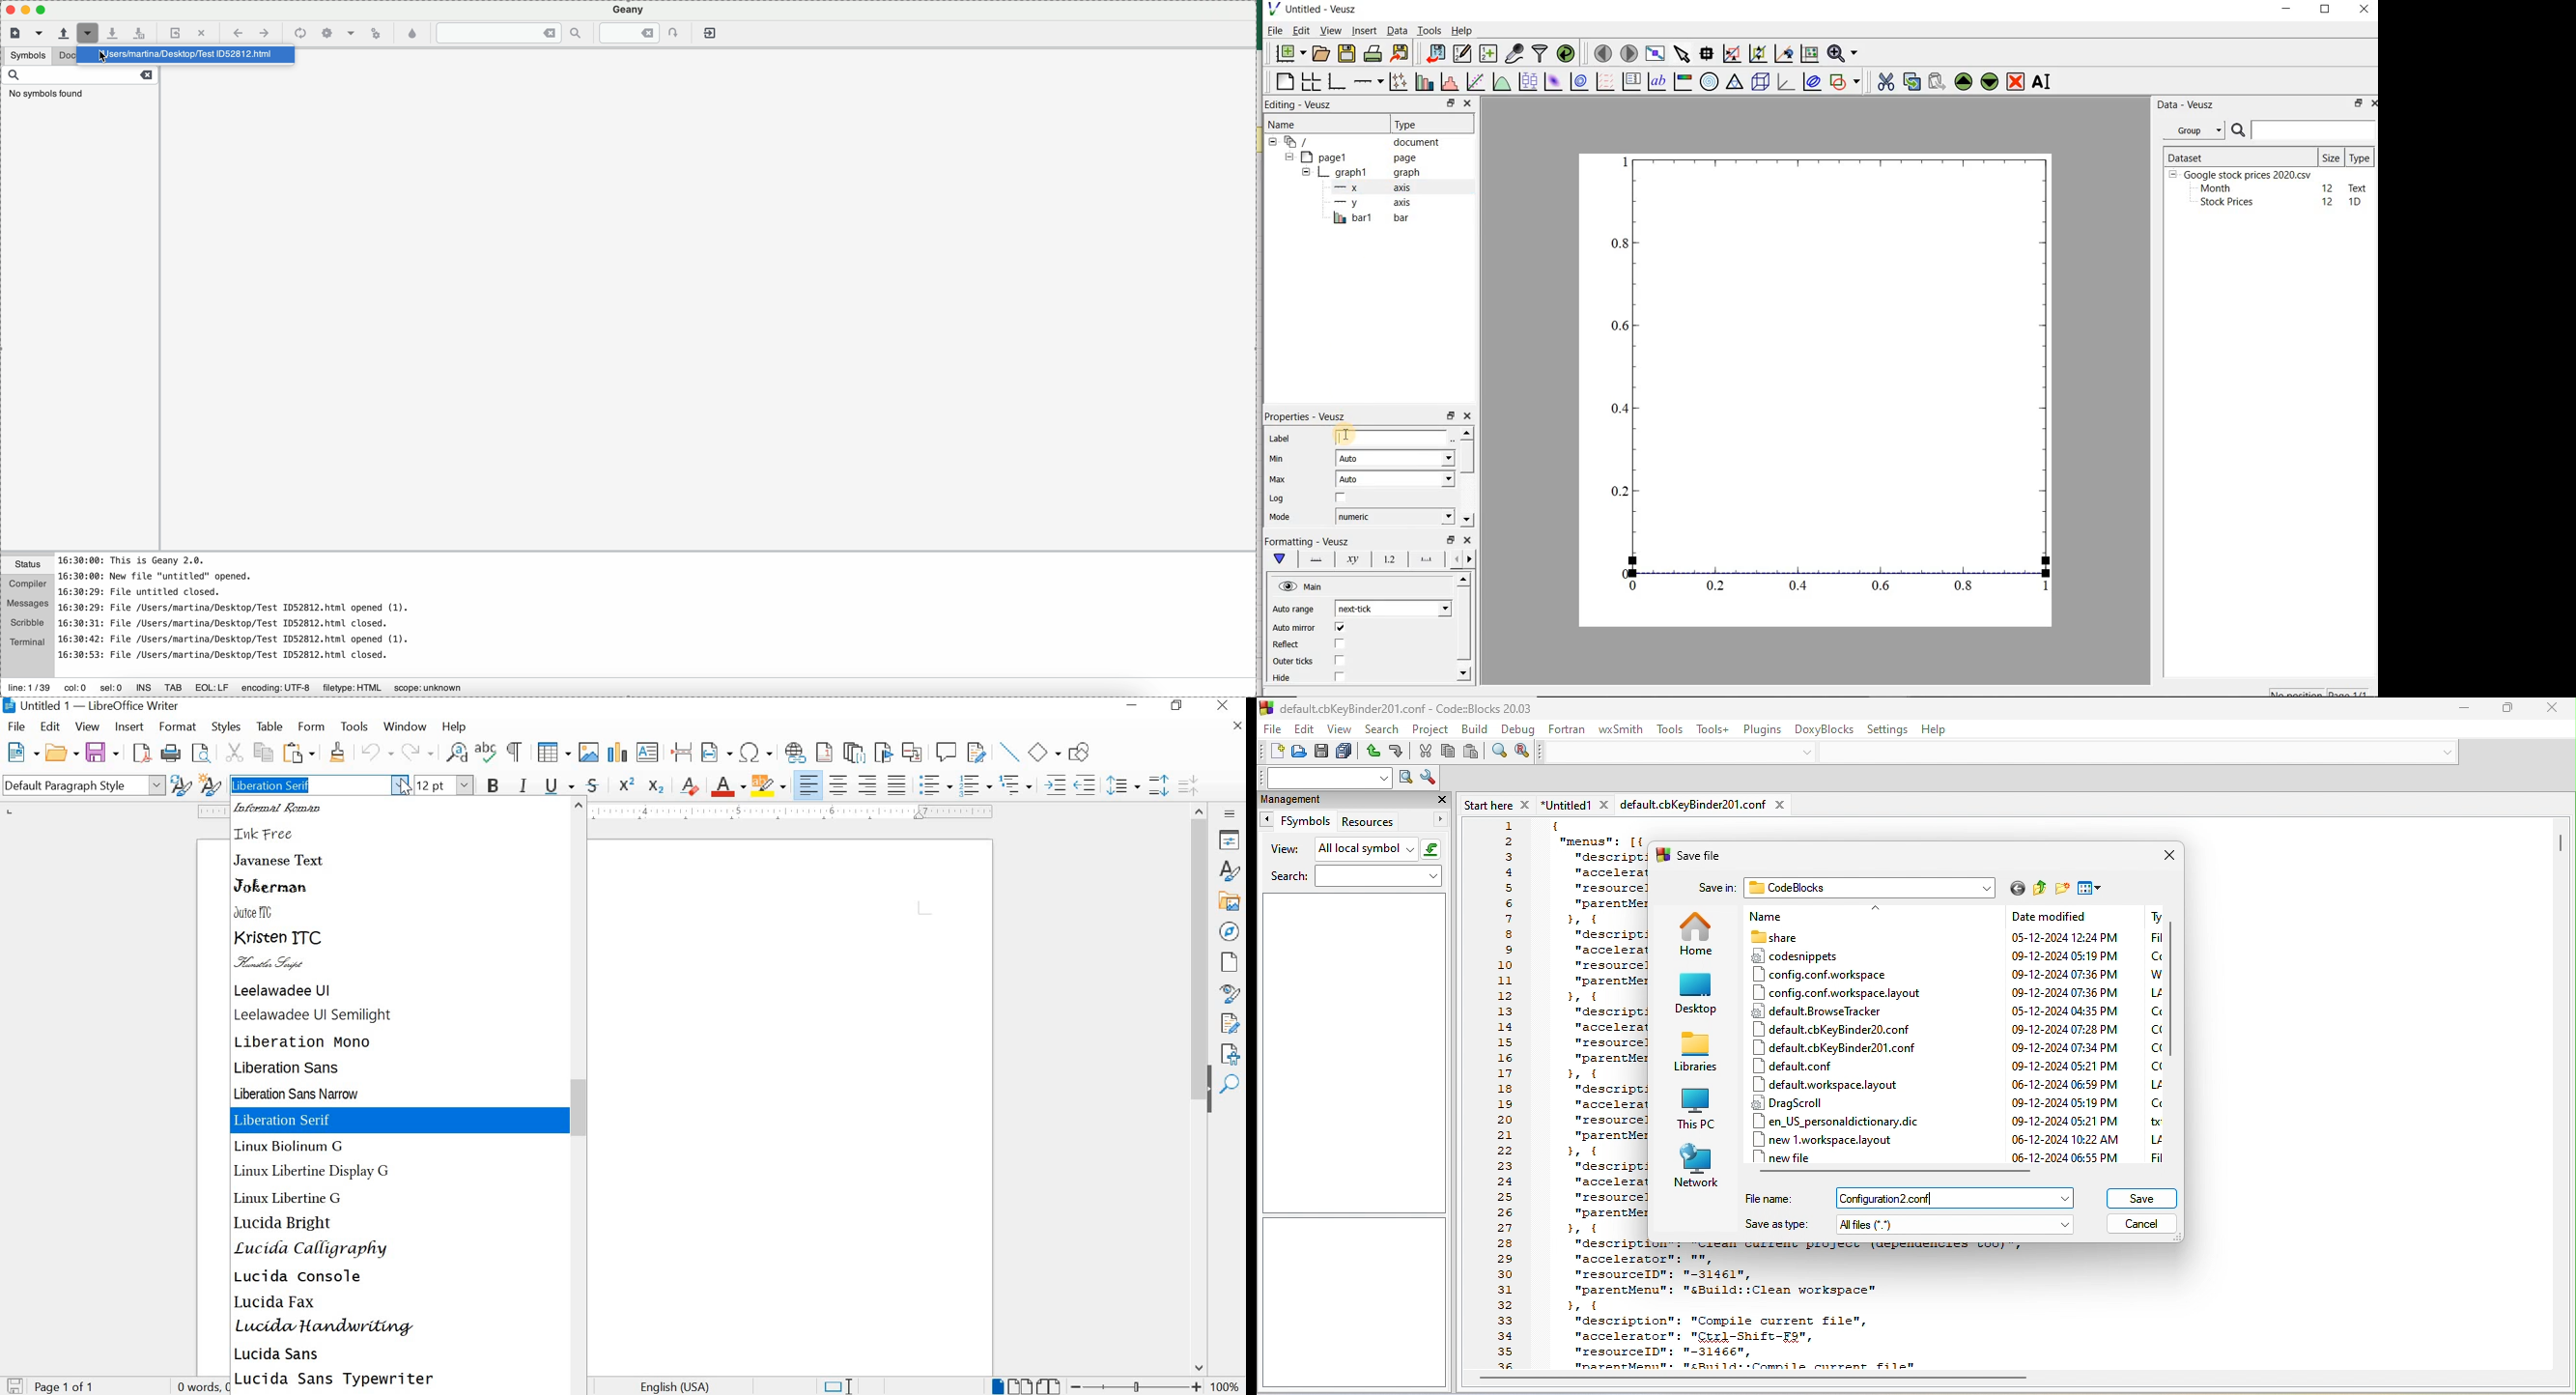  What do you see at coordinates (1201, 1088) in the screenshot?
I see `SCROLLBAR` at bounding box center [1201, 1088].